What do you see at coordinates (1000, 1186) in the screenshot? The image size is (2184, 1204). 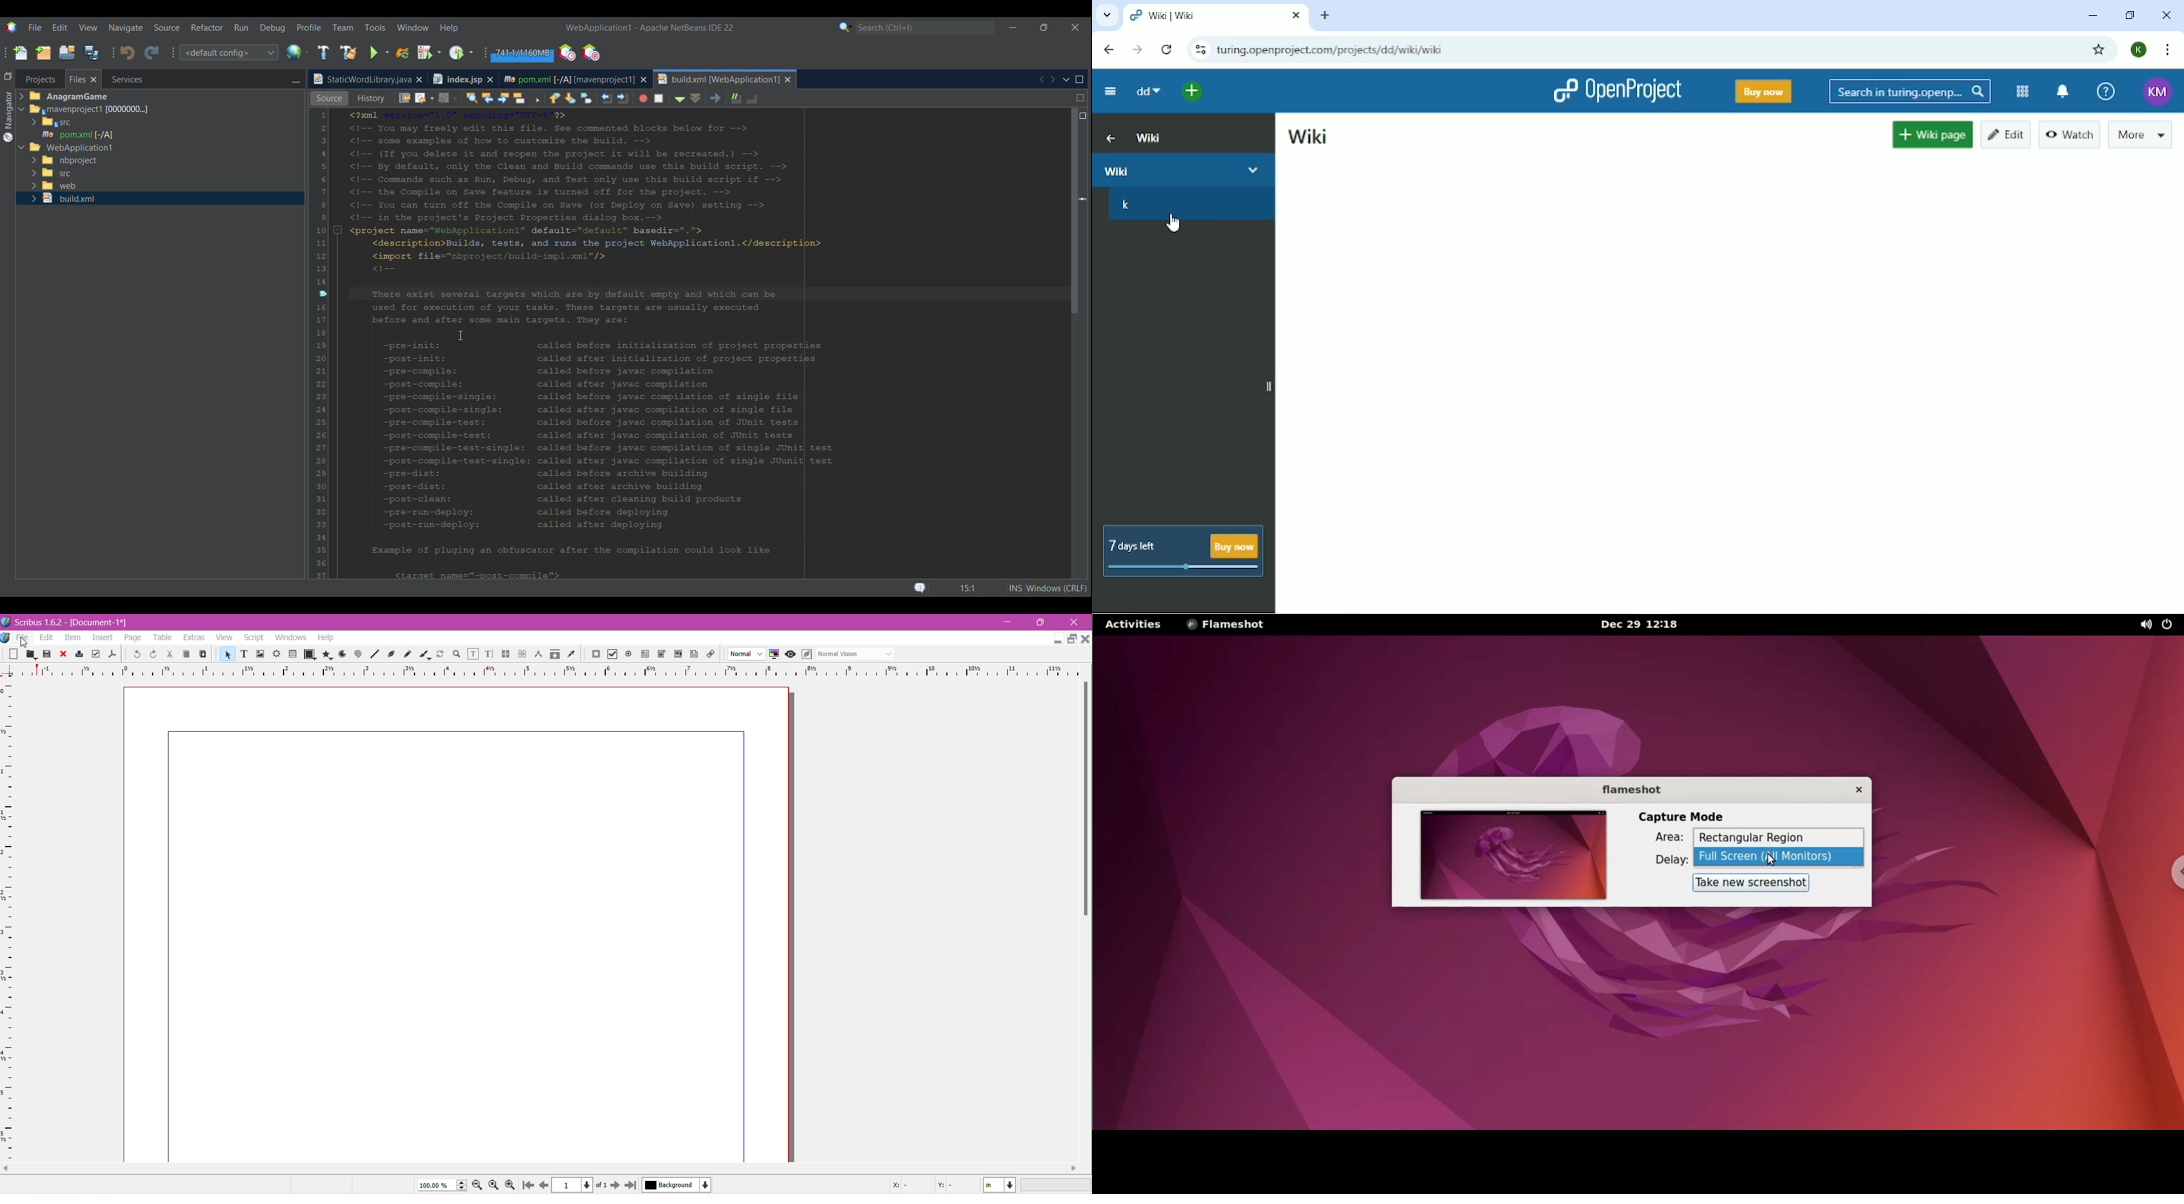 I see `measurement unit` at bounding box center [1000, 1186].